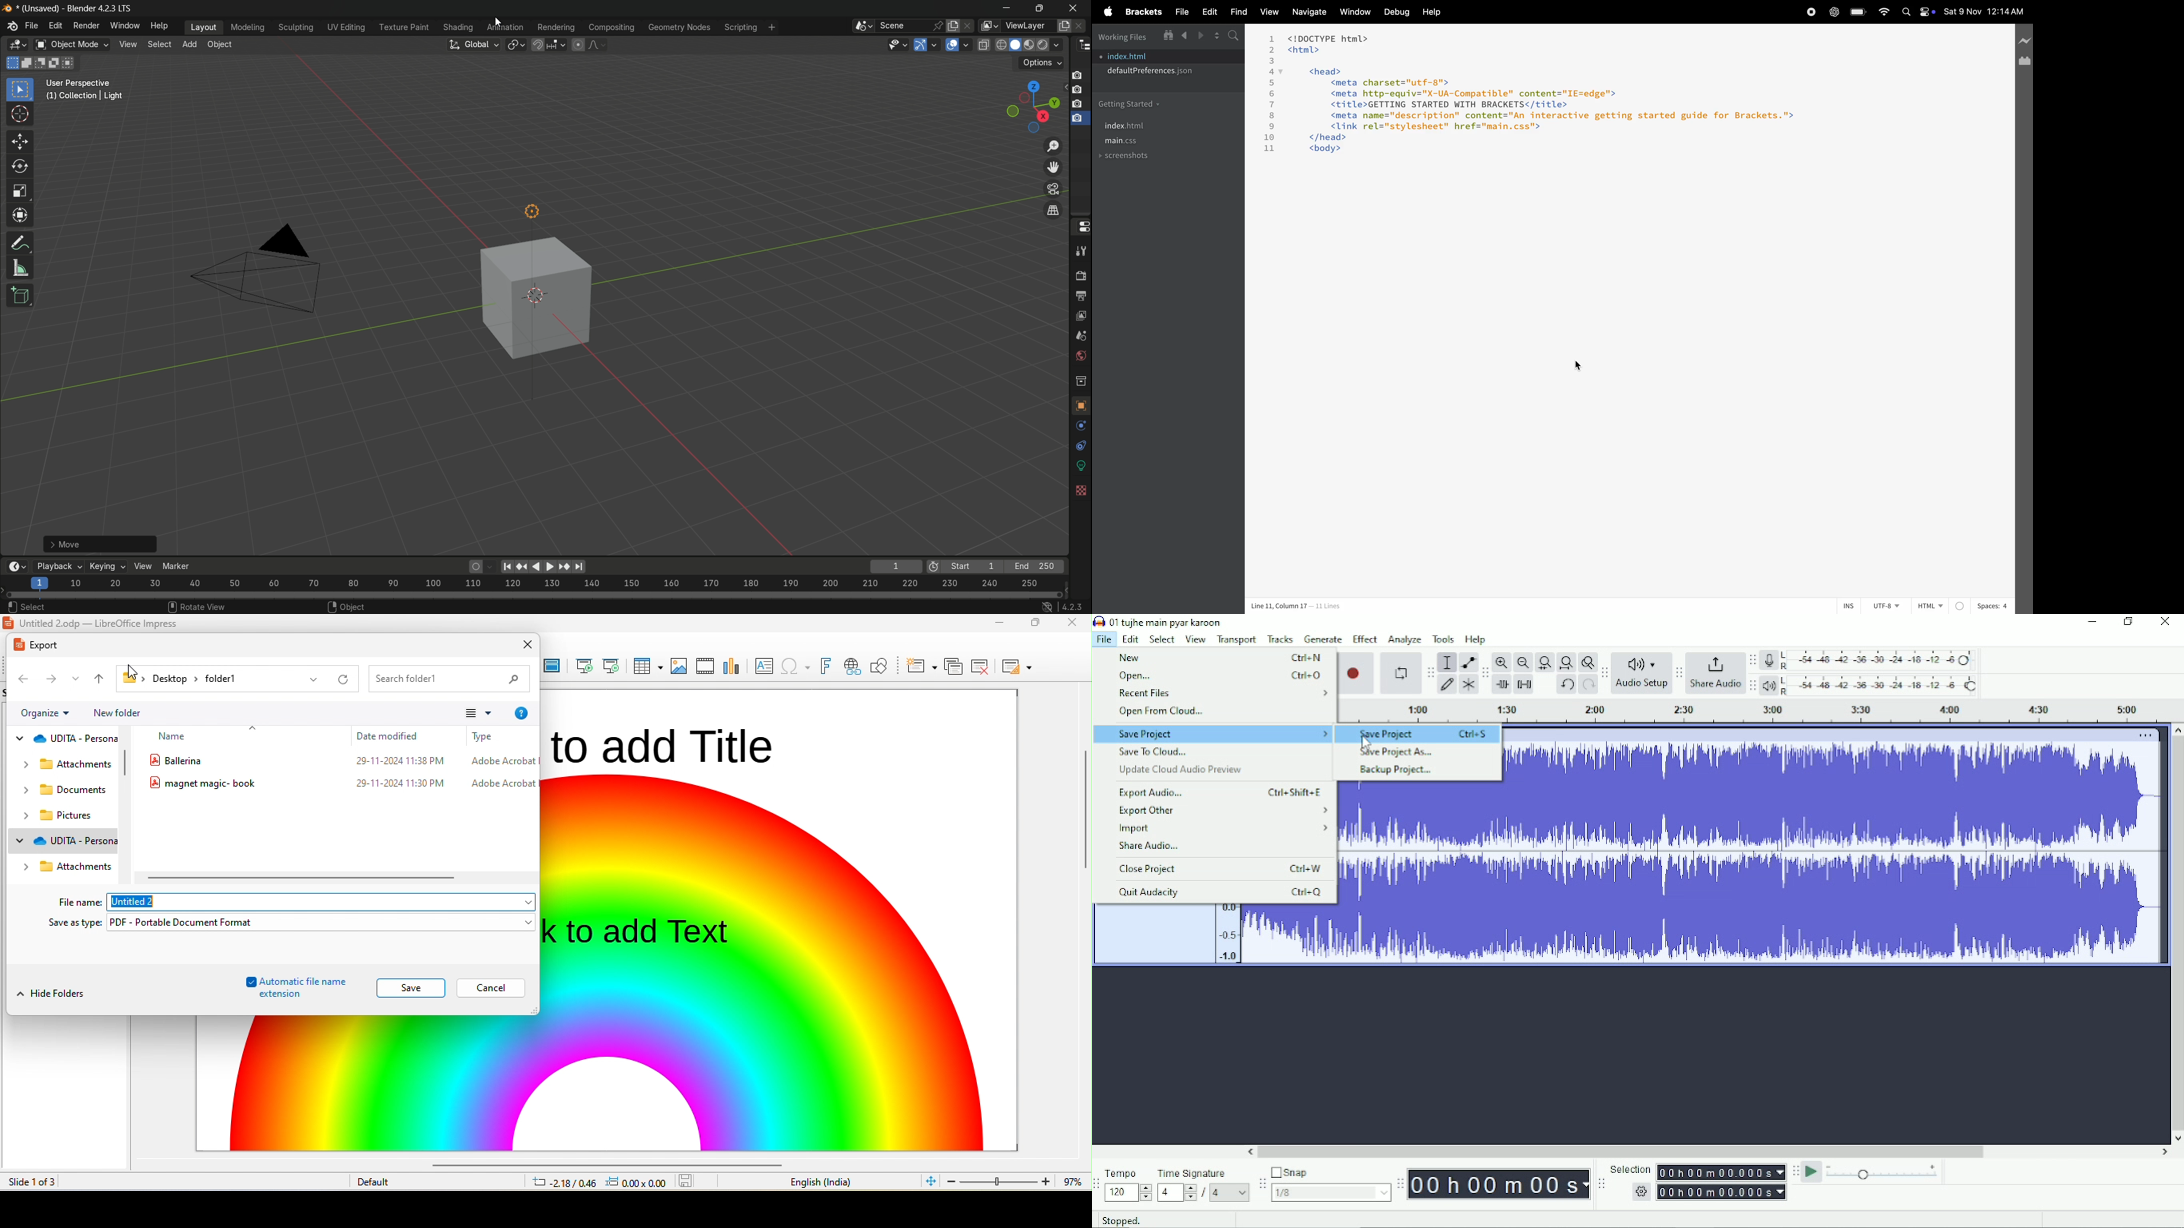 This screenshot has height=1232, width=2184. Describe the element at coordinates (1849, 606) in the screenshot. I see `ins` at that location.